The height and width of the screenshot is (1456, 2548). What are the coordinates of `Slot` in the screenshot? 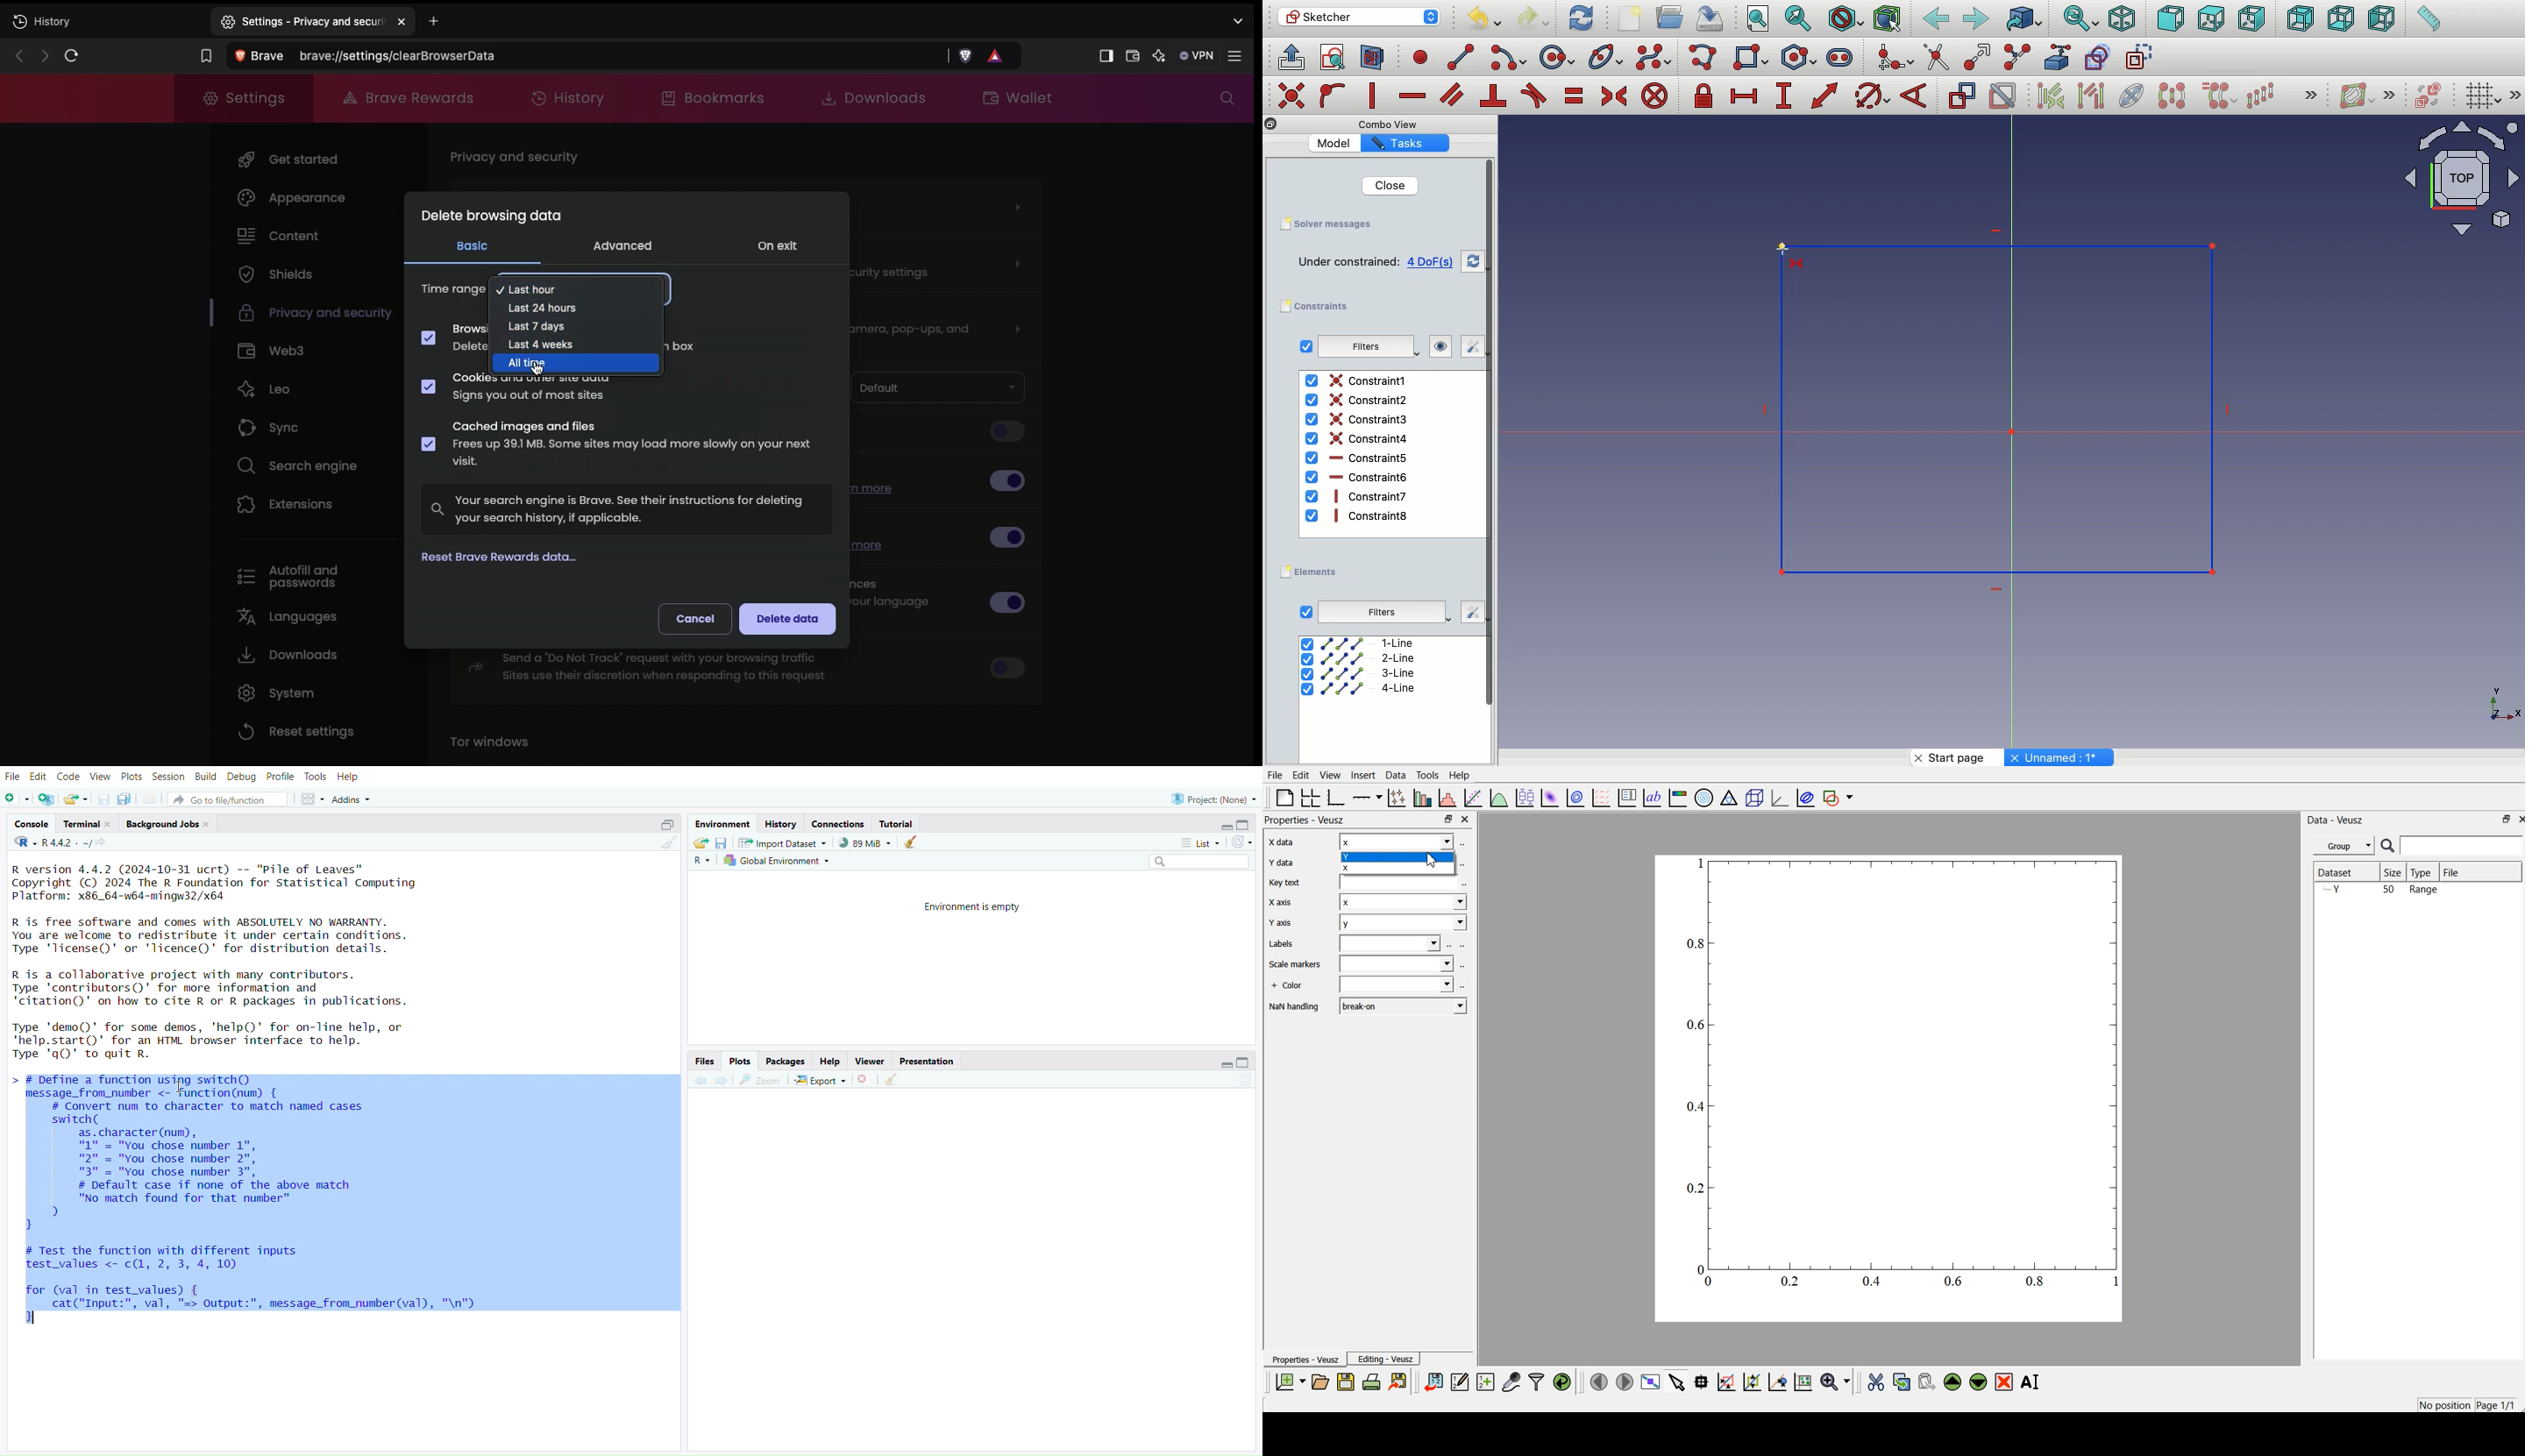 It's located at (1841, 57).